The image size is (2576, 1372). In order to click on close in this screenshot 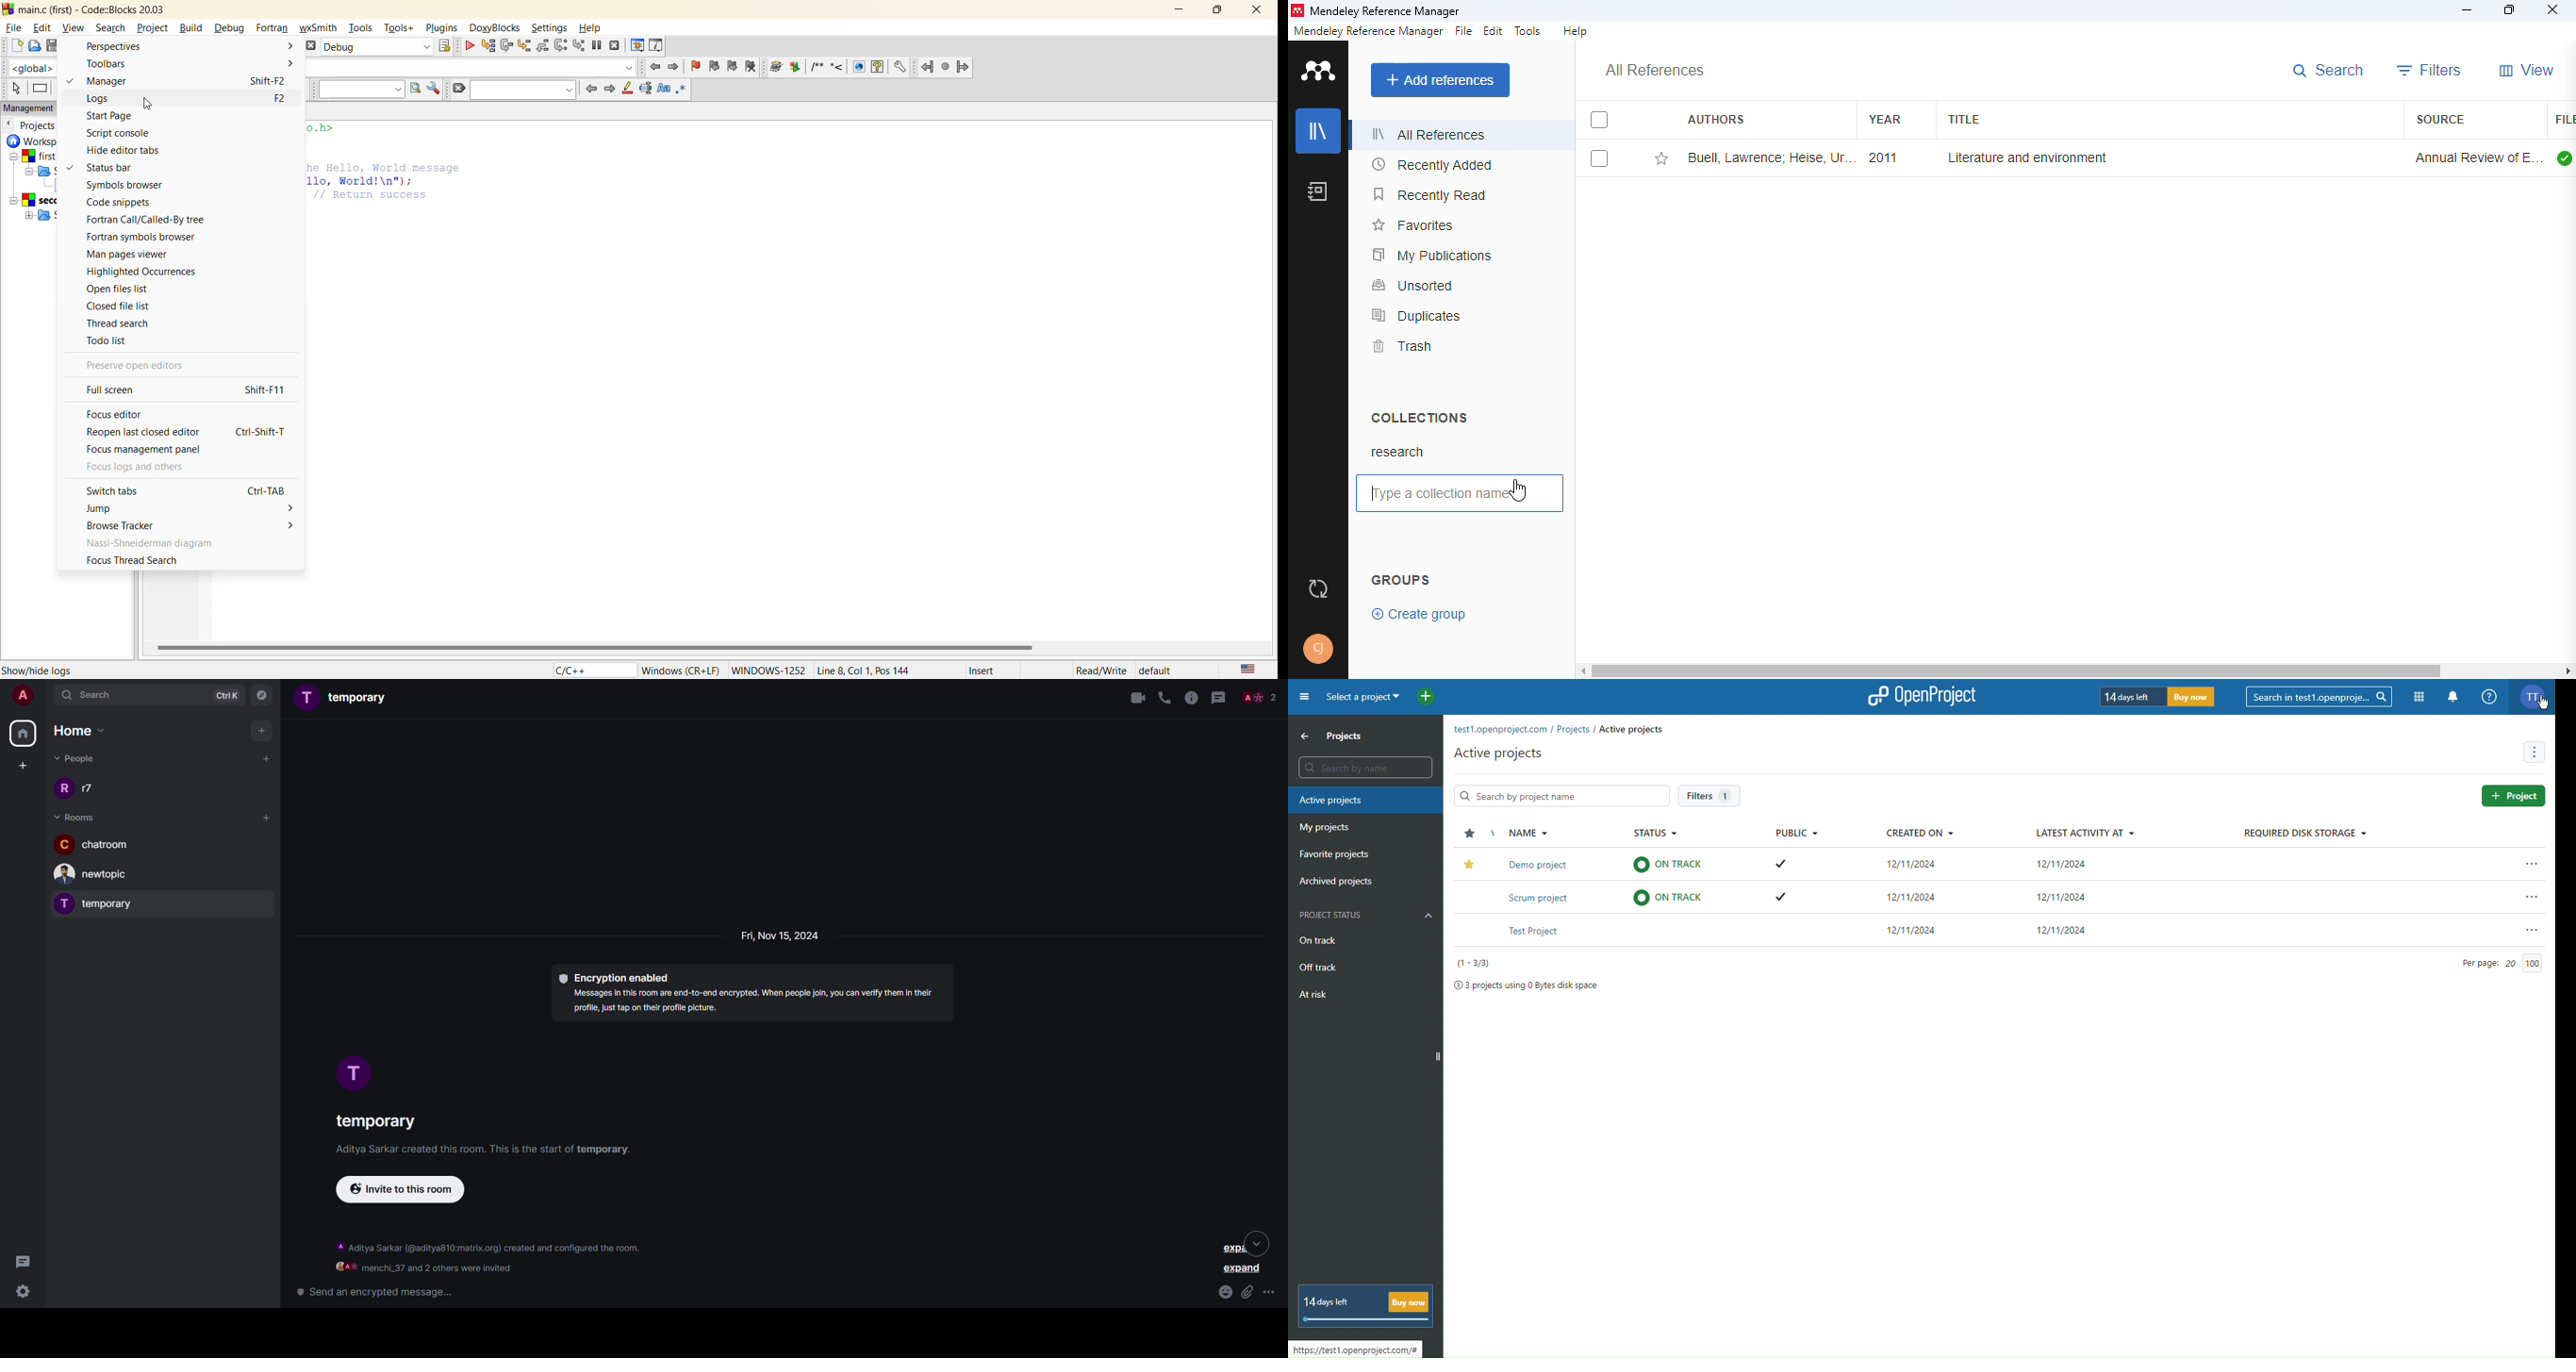, I will do `click(1259, 11)`.